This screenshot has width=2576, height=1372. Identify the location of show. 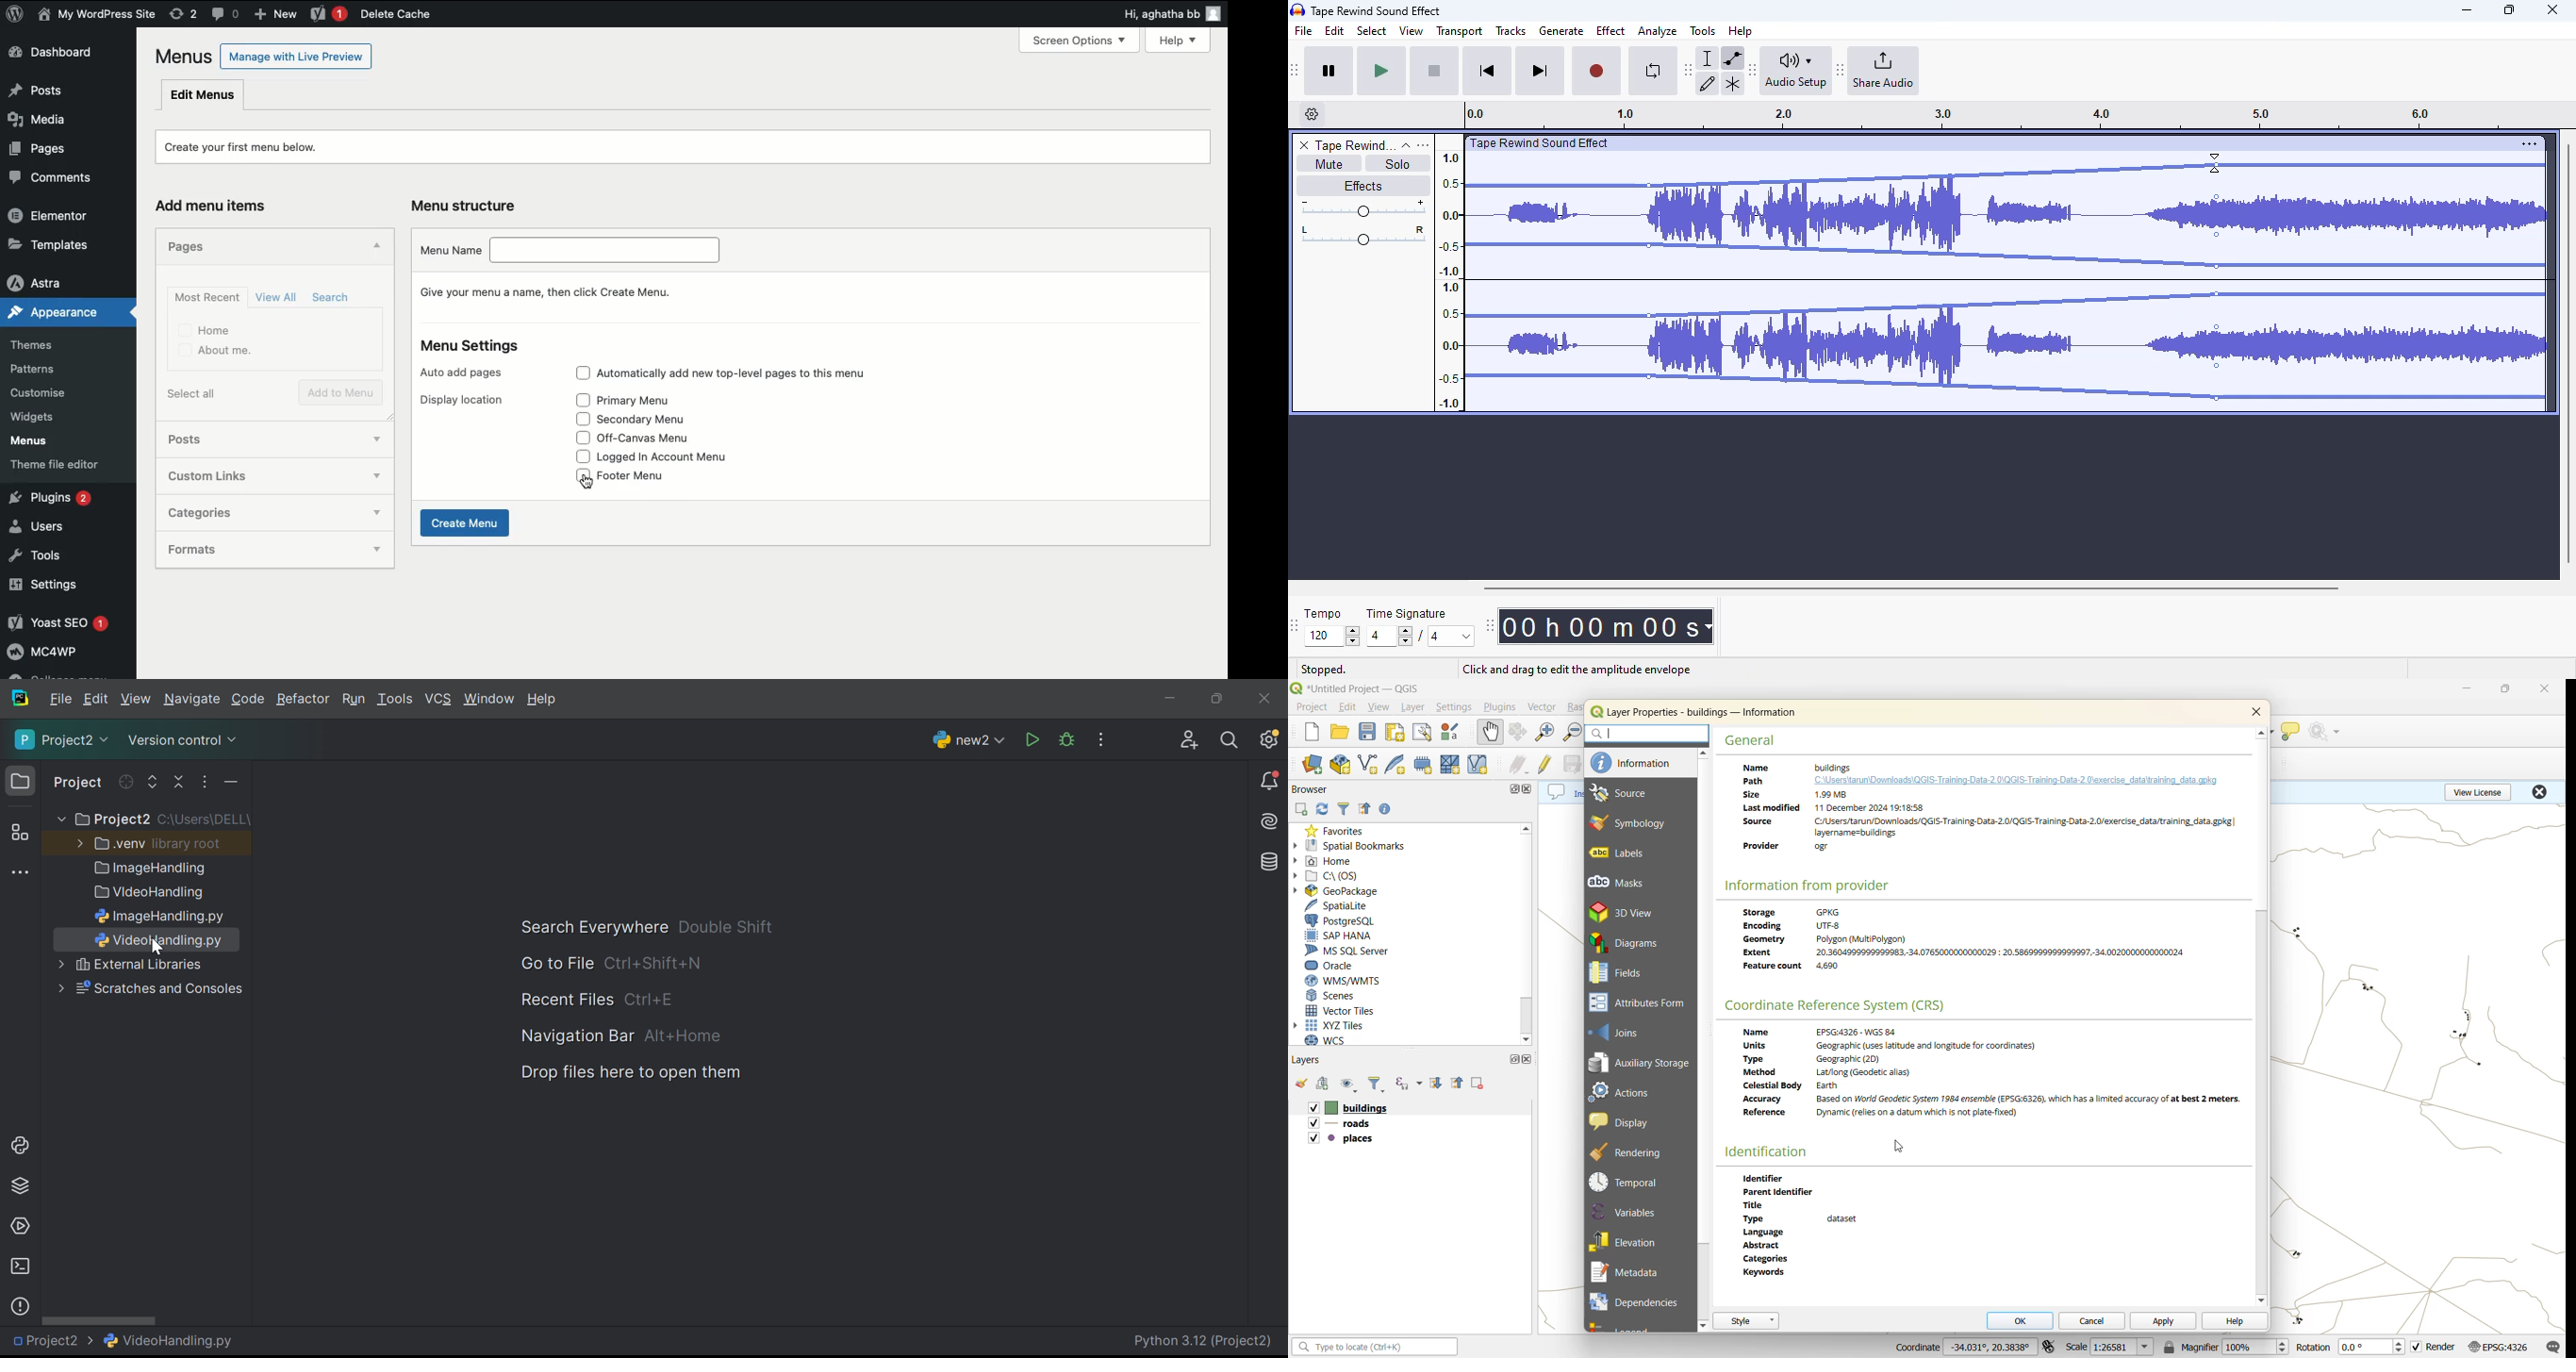
(363, 438).